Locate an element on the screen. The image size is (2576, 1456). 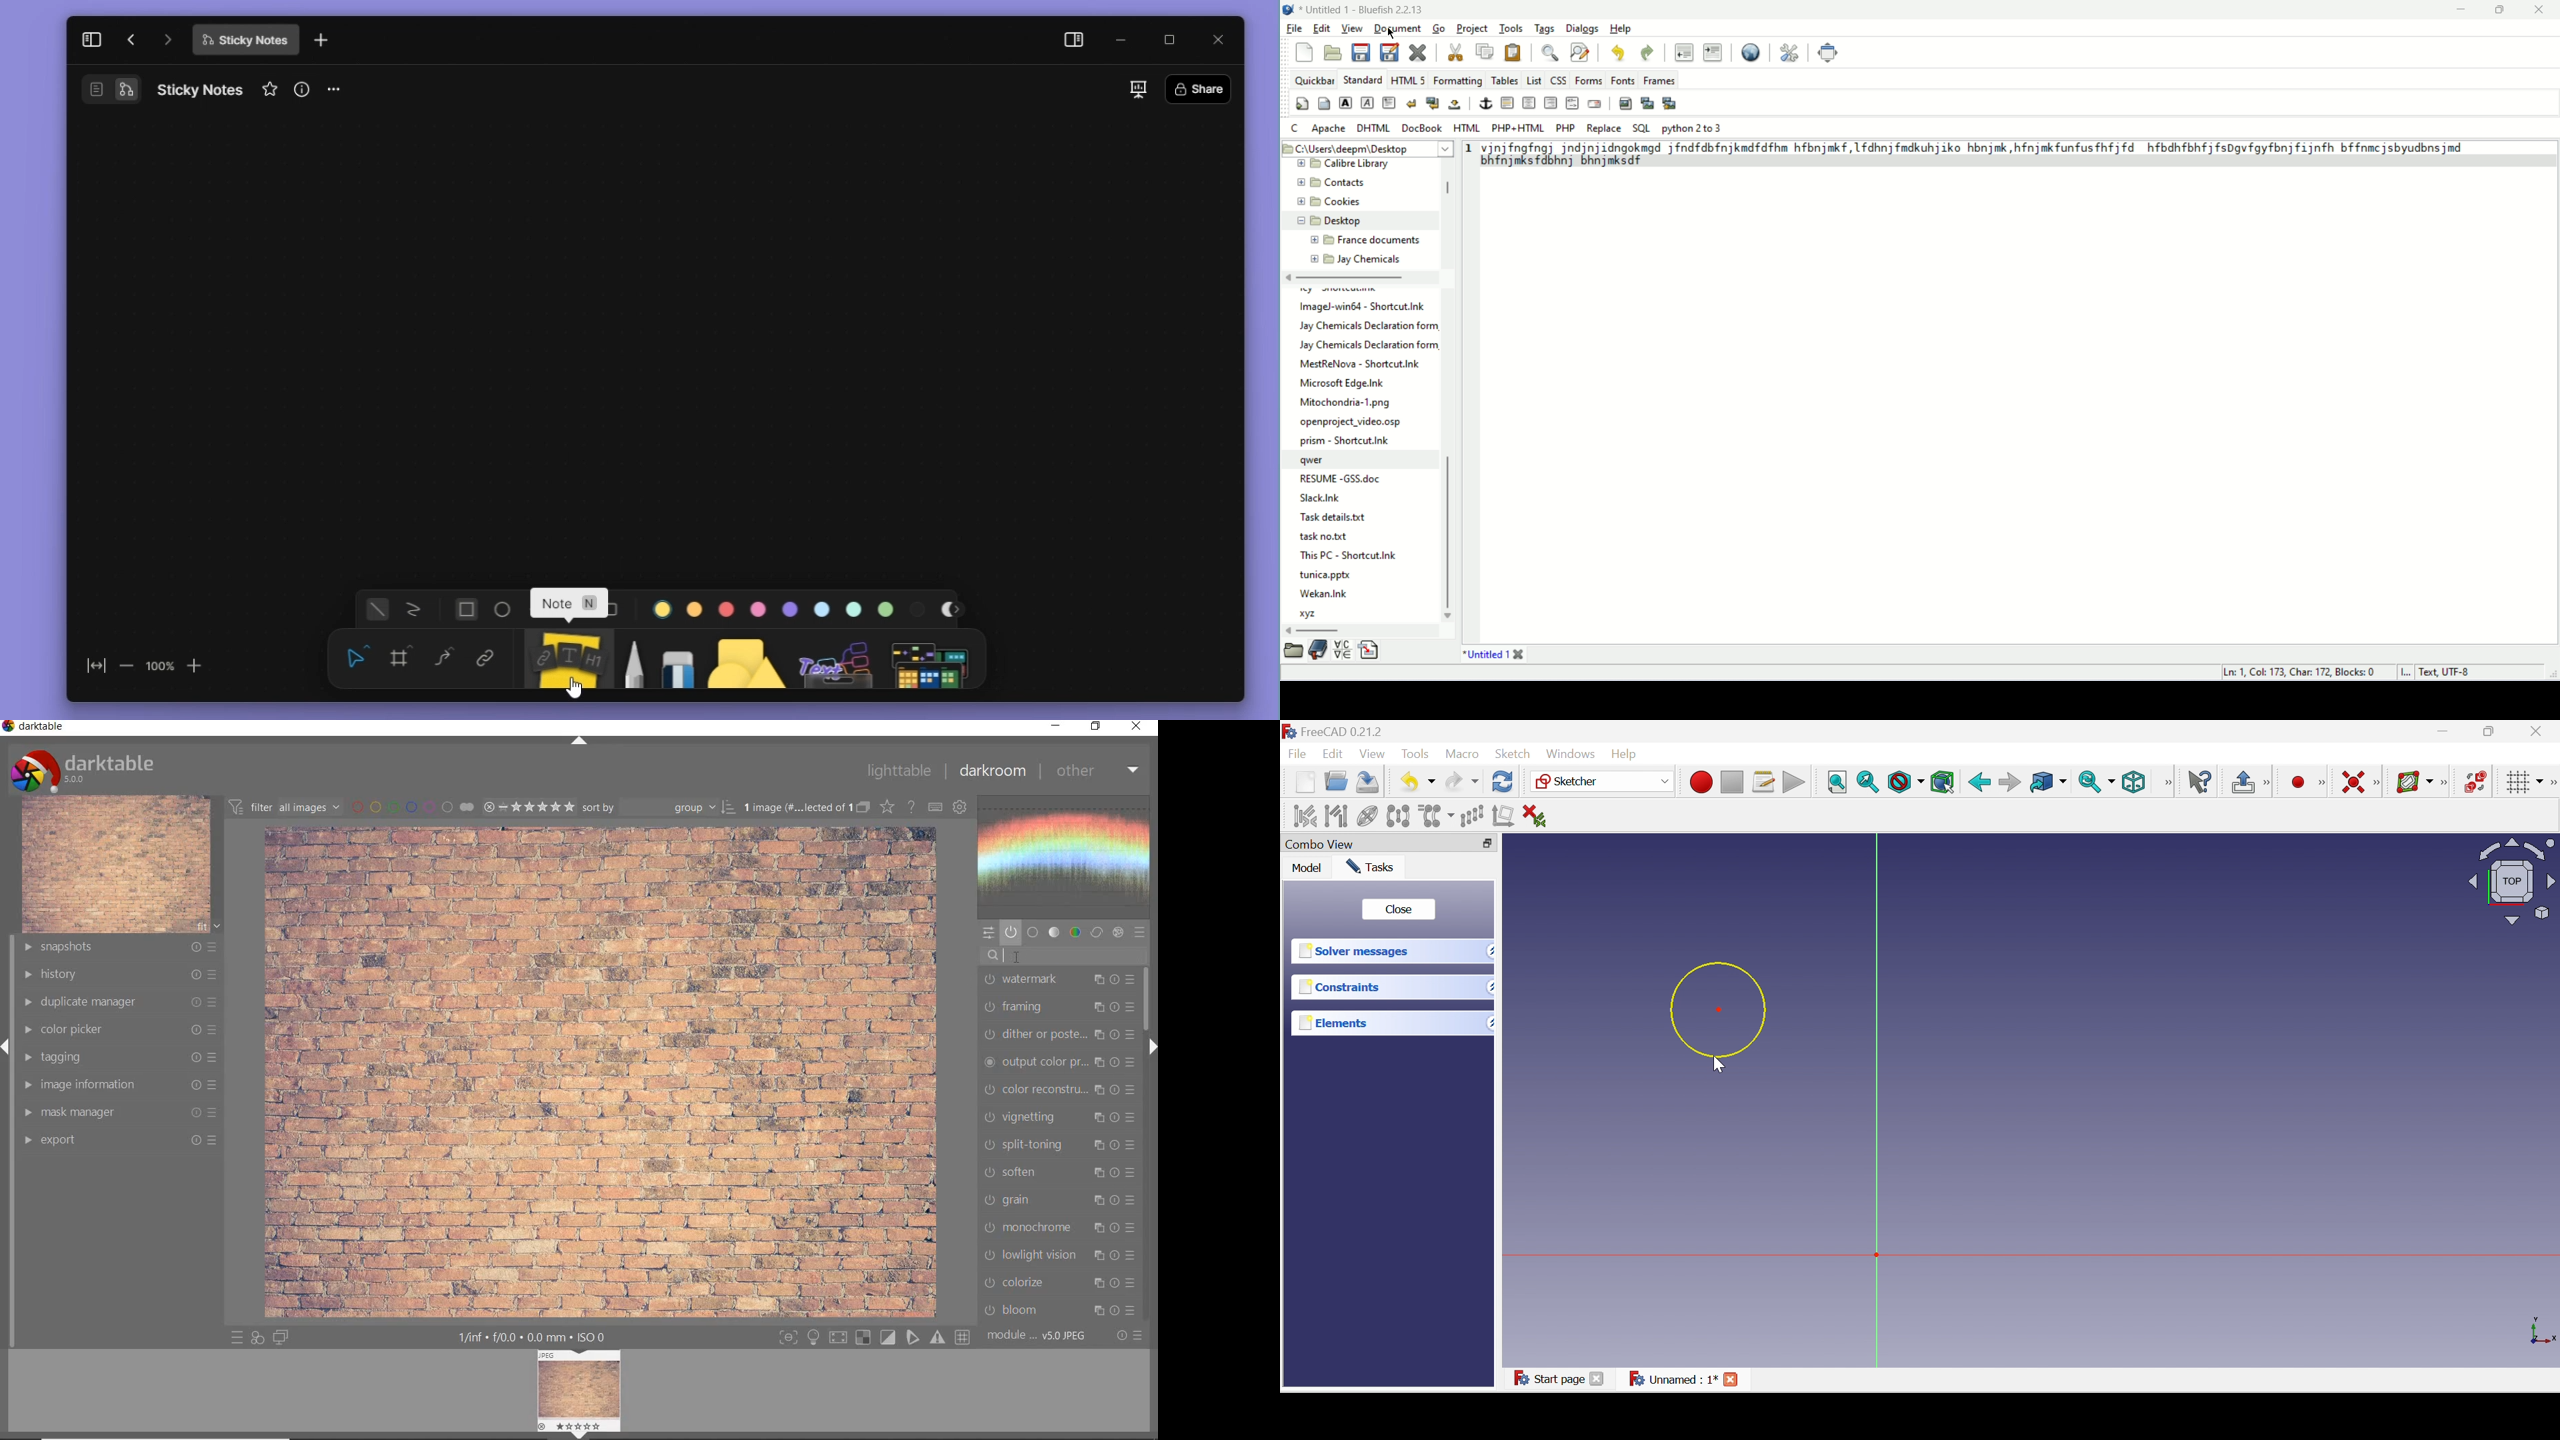
advance find and replace is located at coordinates (1581, 52).